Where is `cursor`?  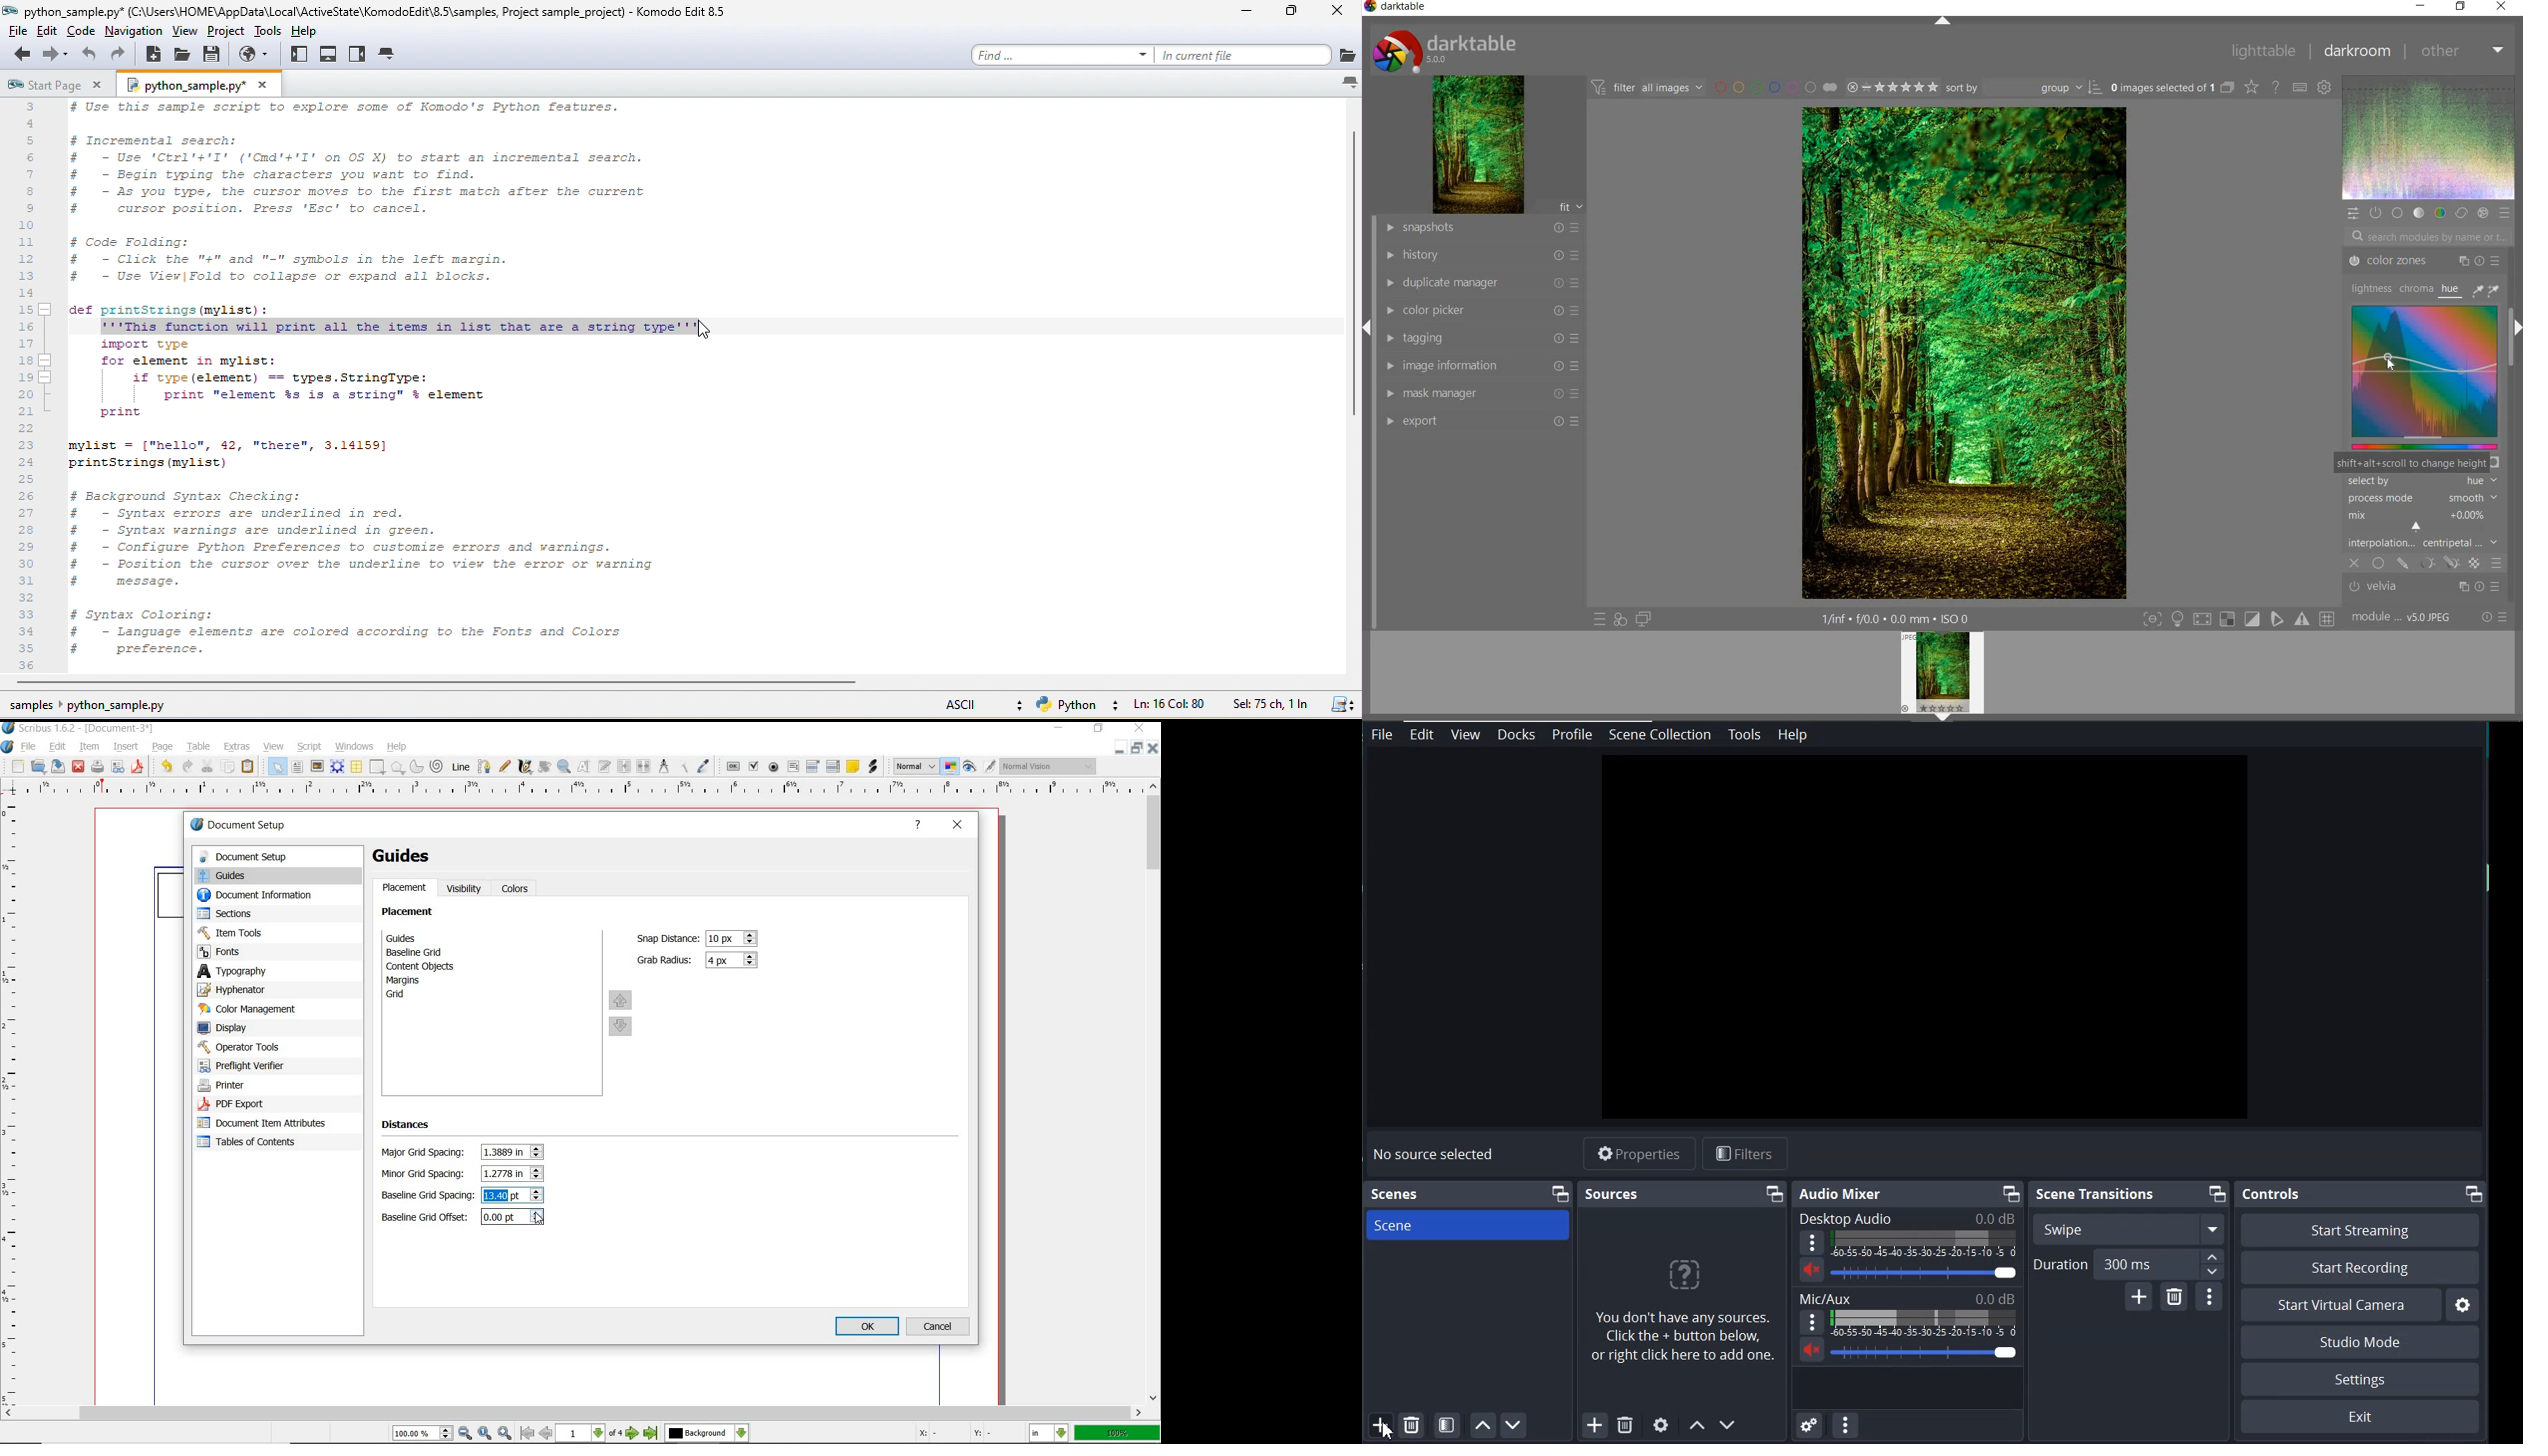
cursor is located at coordinates (2393, 367).